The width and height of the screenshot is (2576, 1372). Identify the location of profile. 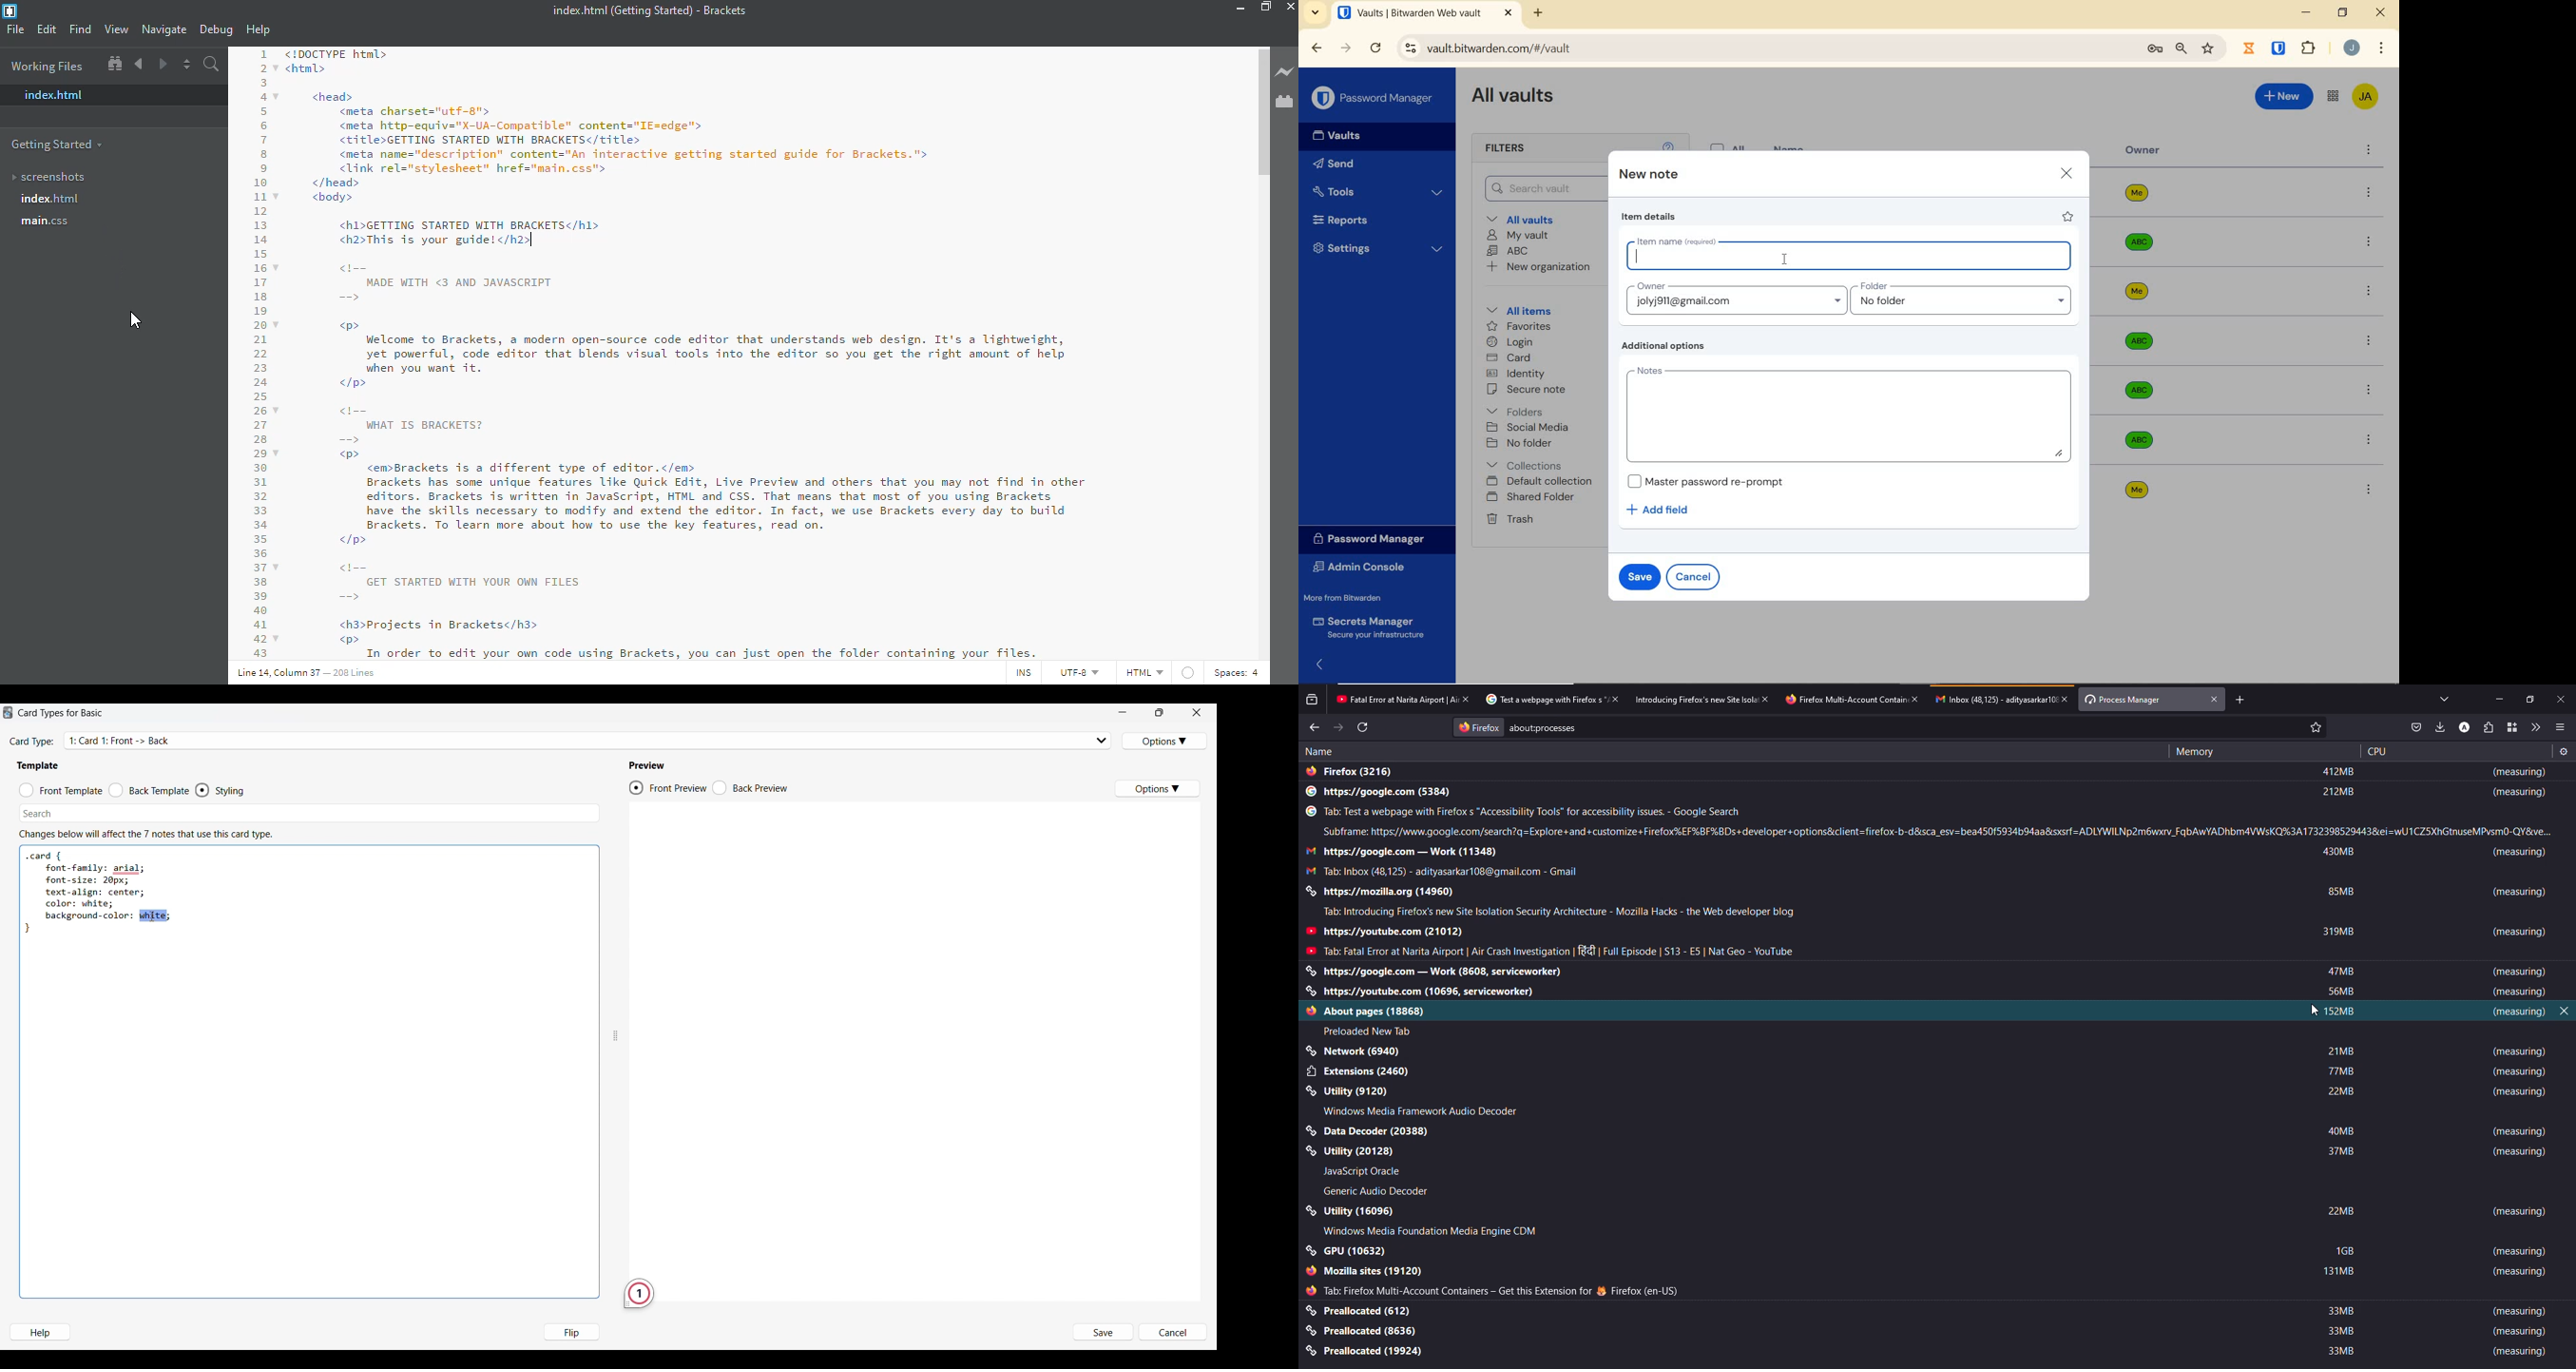
(2465, 728).